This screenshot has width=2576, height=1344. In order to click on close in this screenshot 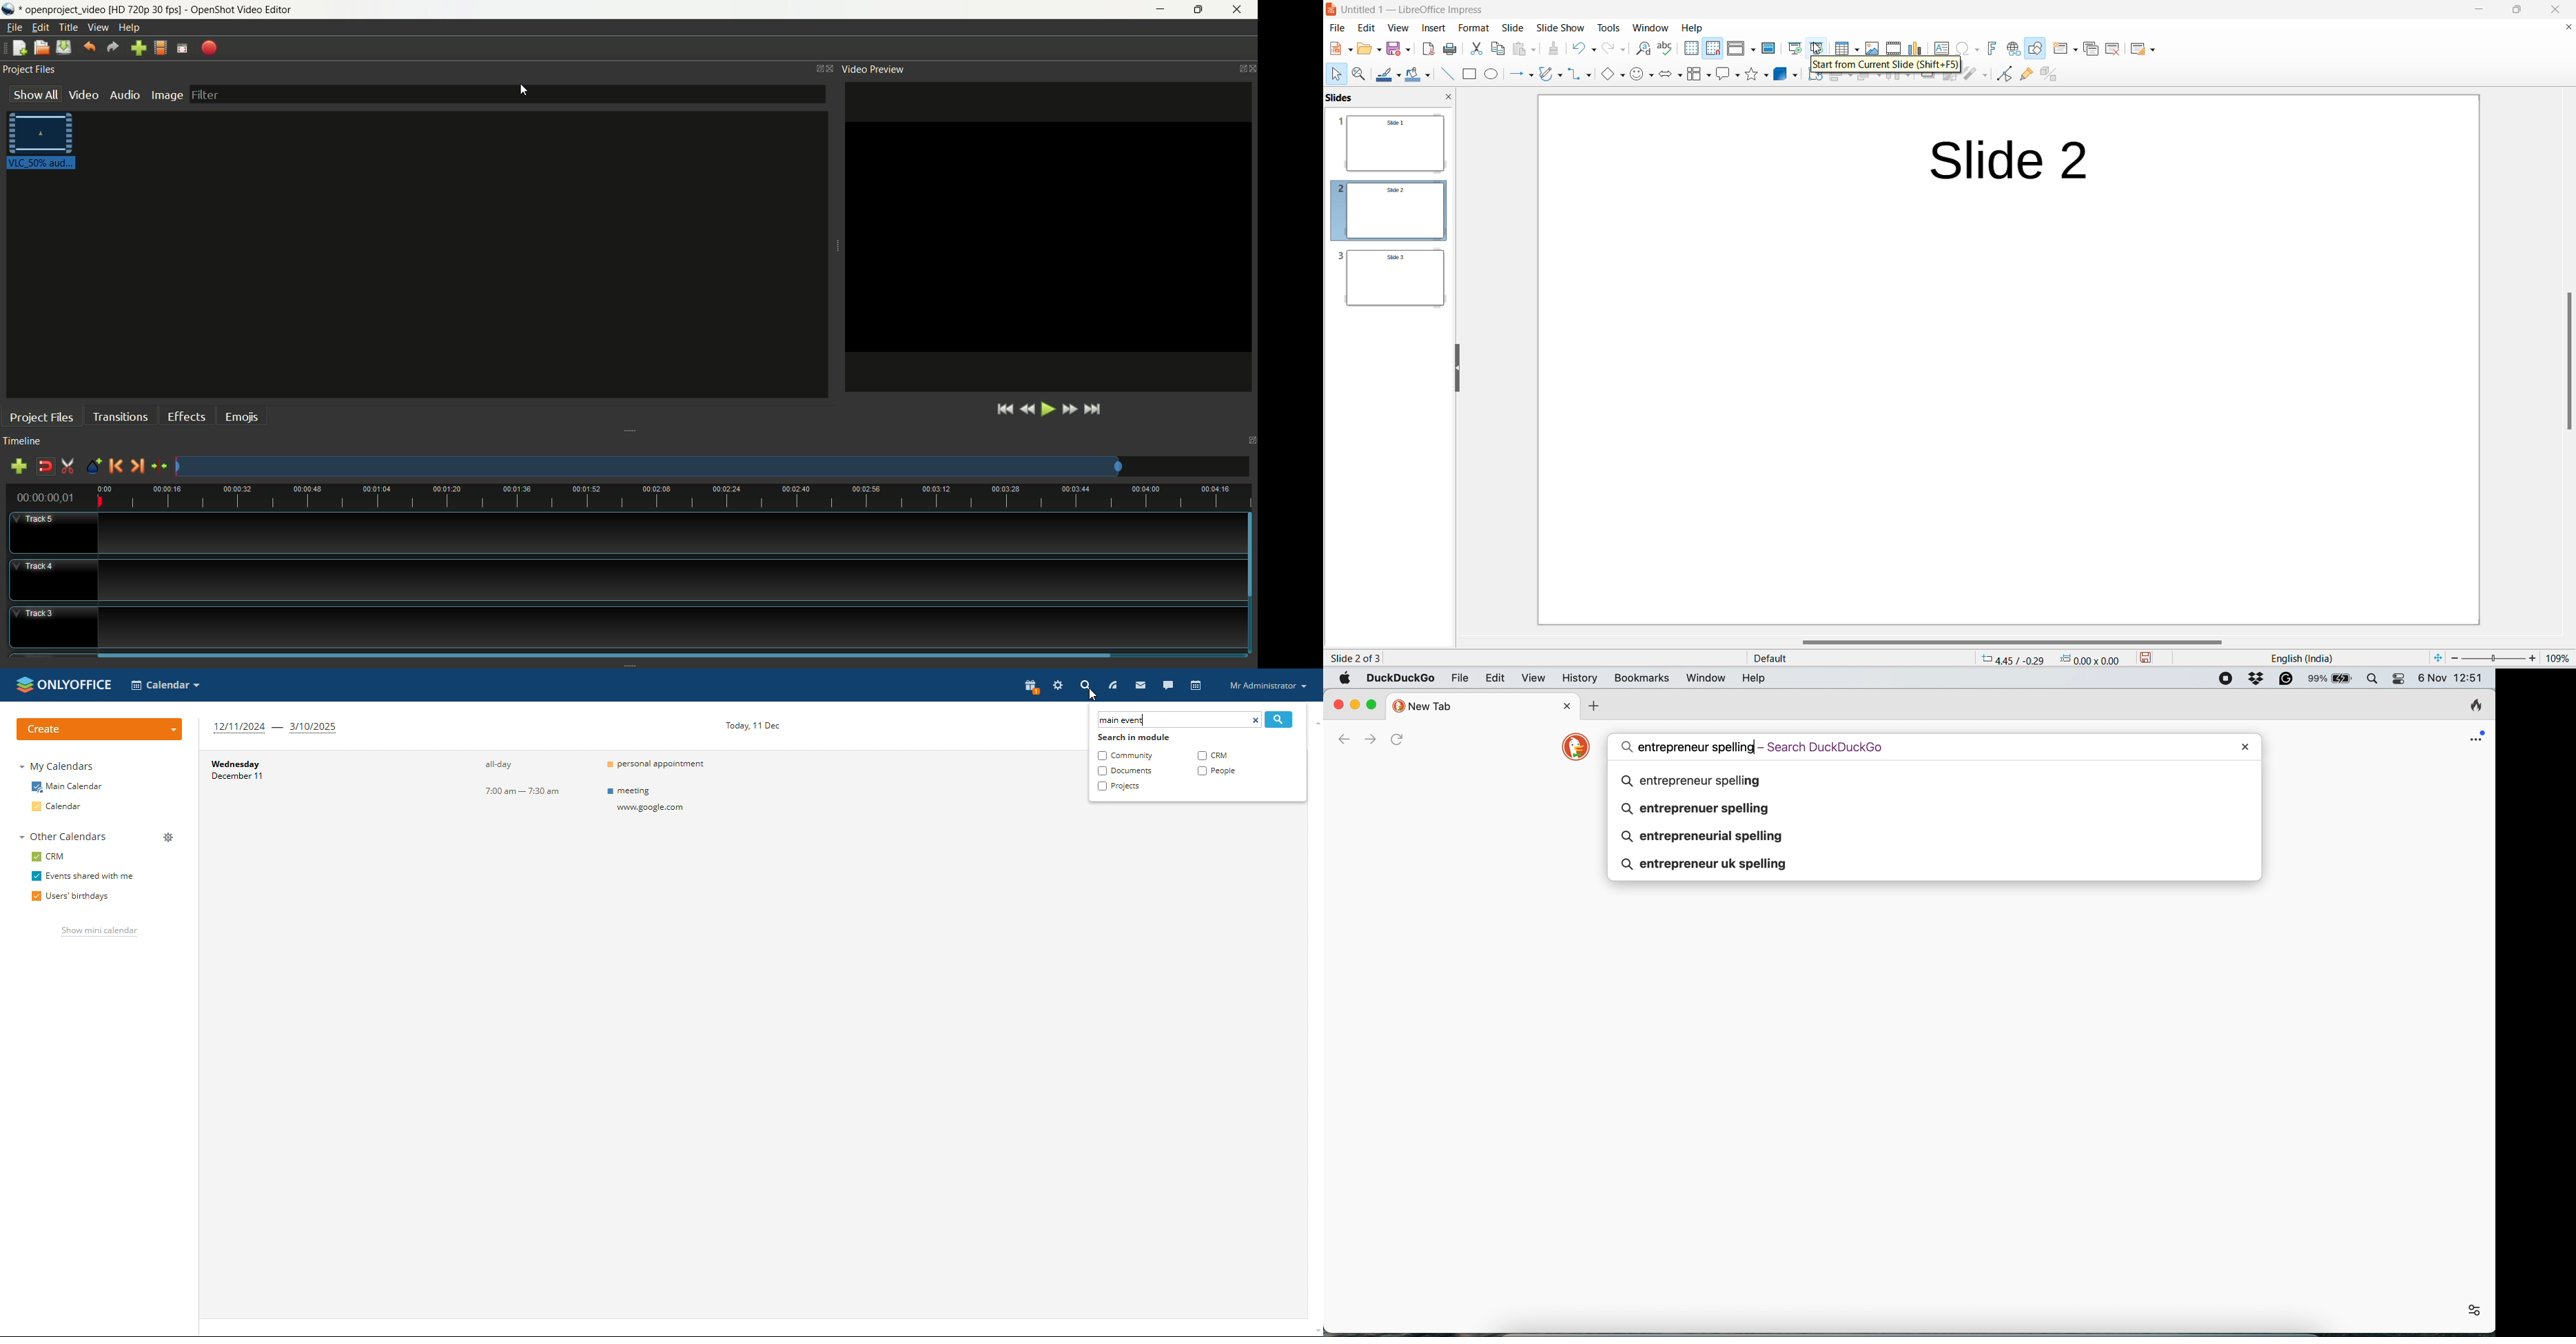, I will do `click(1339, 704)`.